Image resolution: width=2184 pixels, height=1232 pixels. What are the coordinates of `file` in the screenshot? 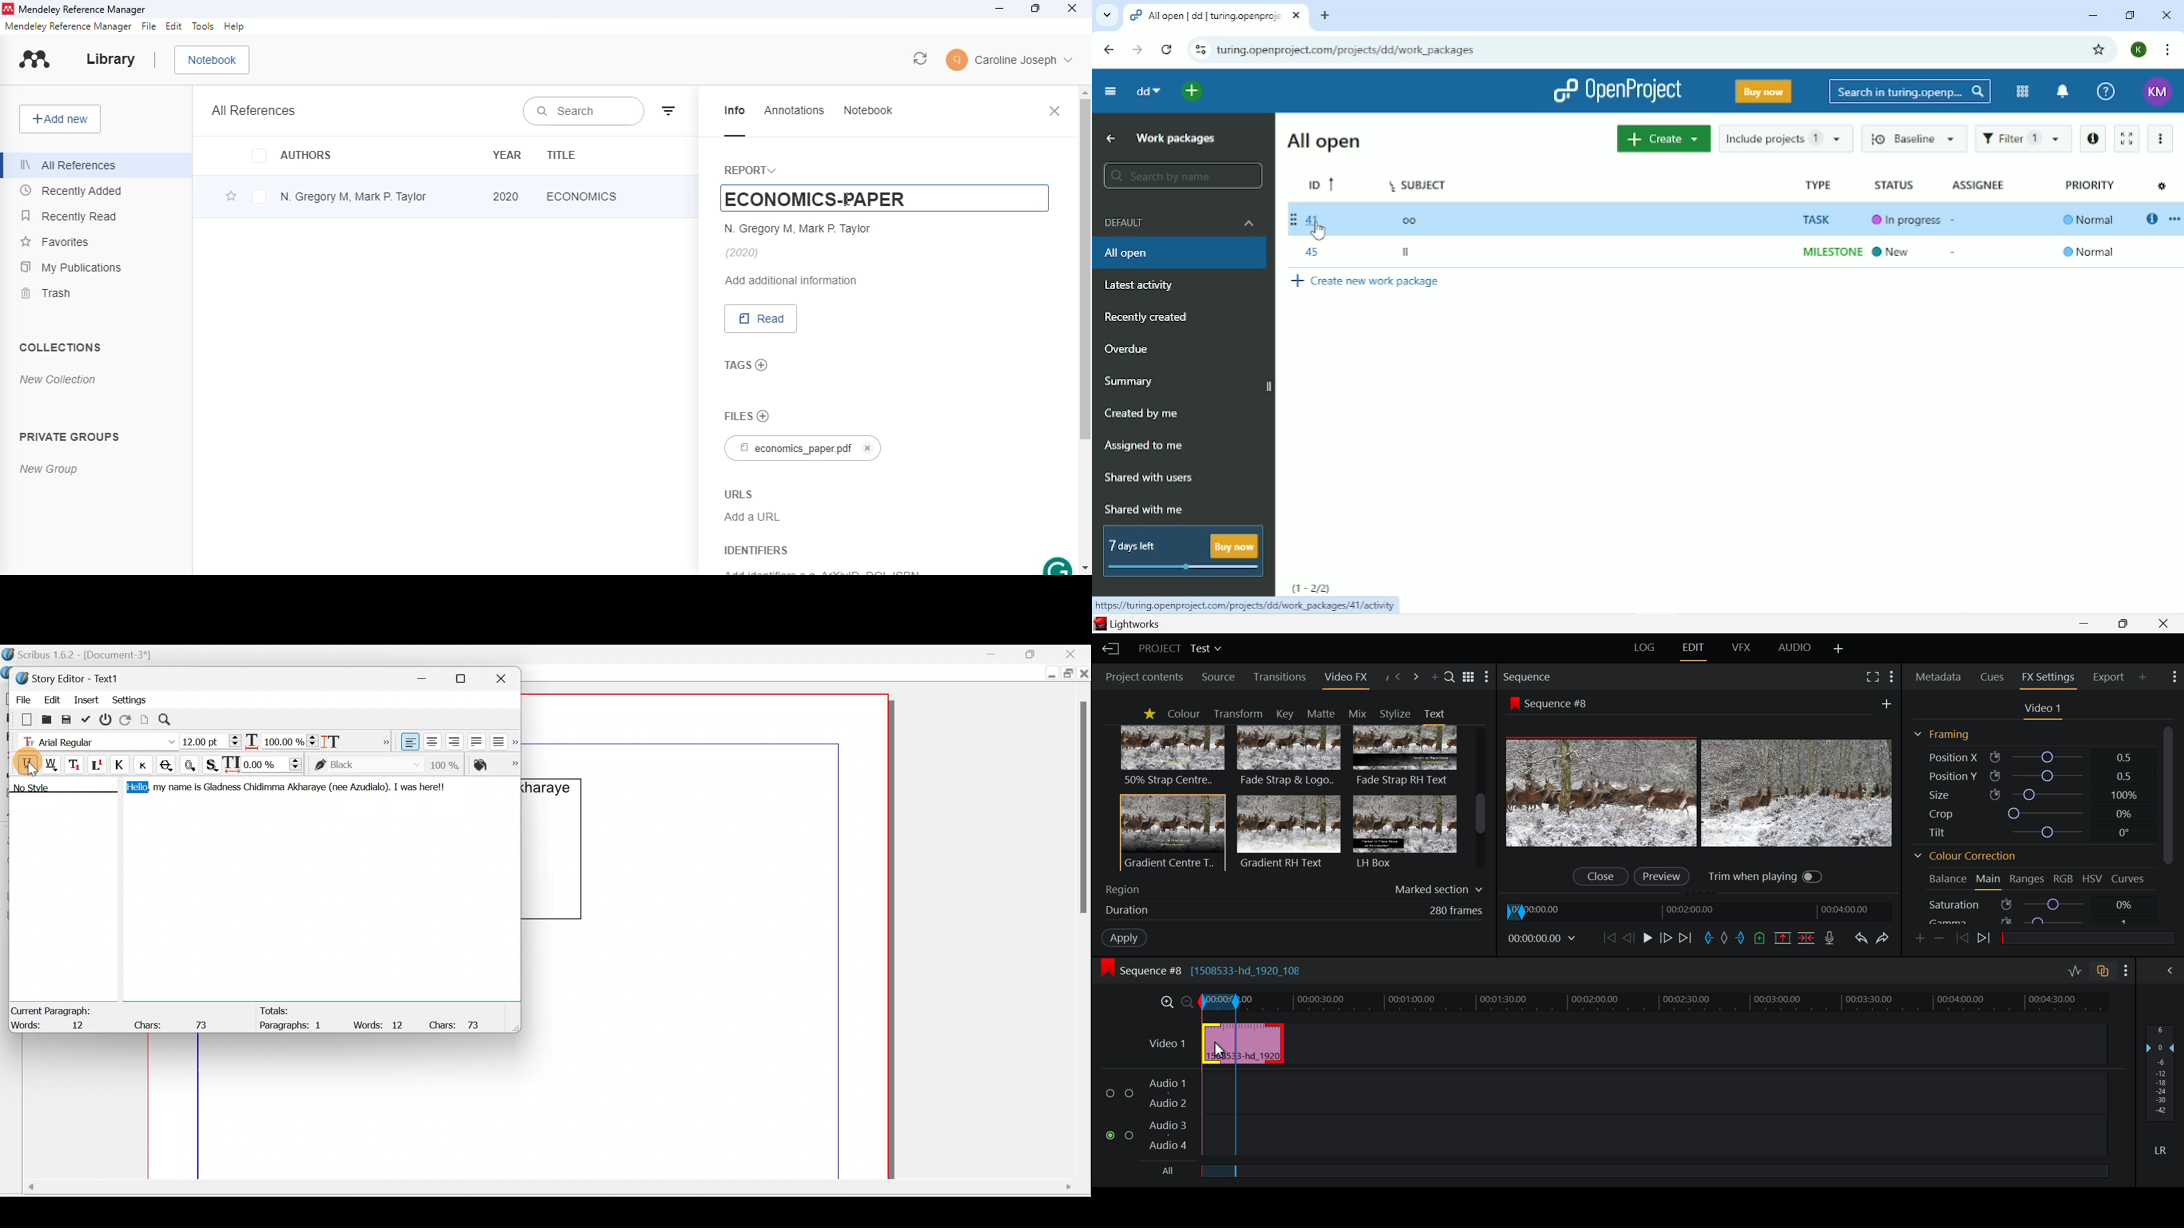 It's located at (149, 26).